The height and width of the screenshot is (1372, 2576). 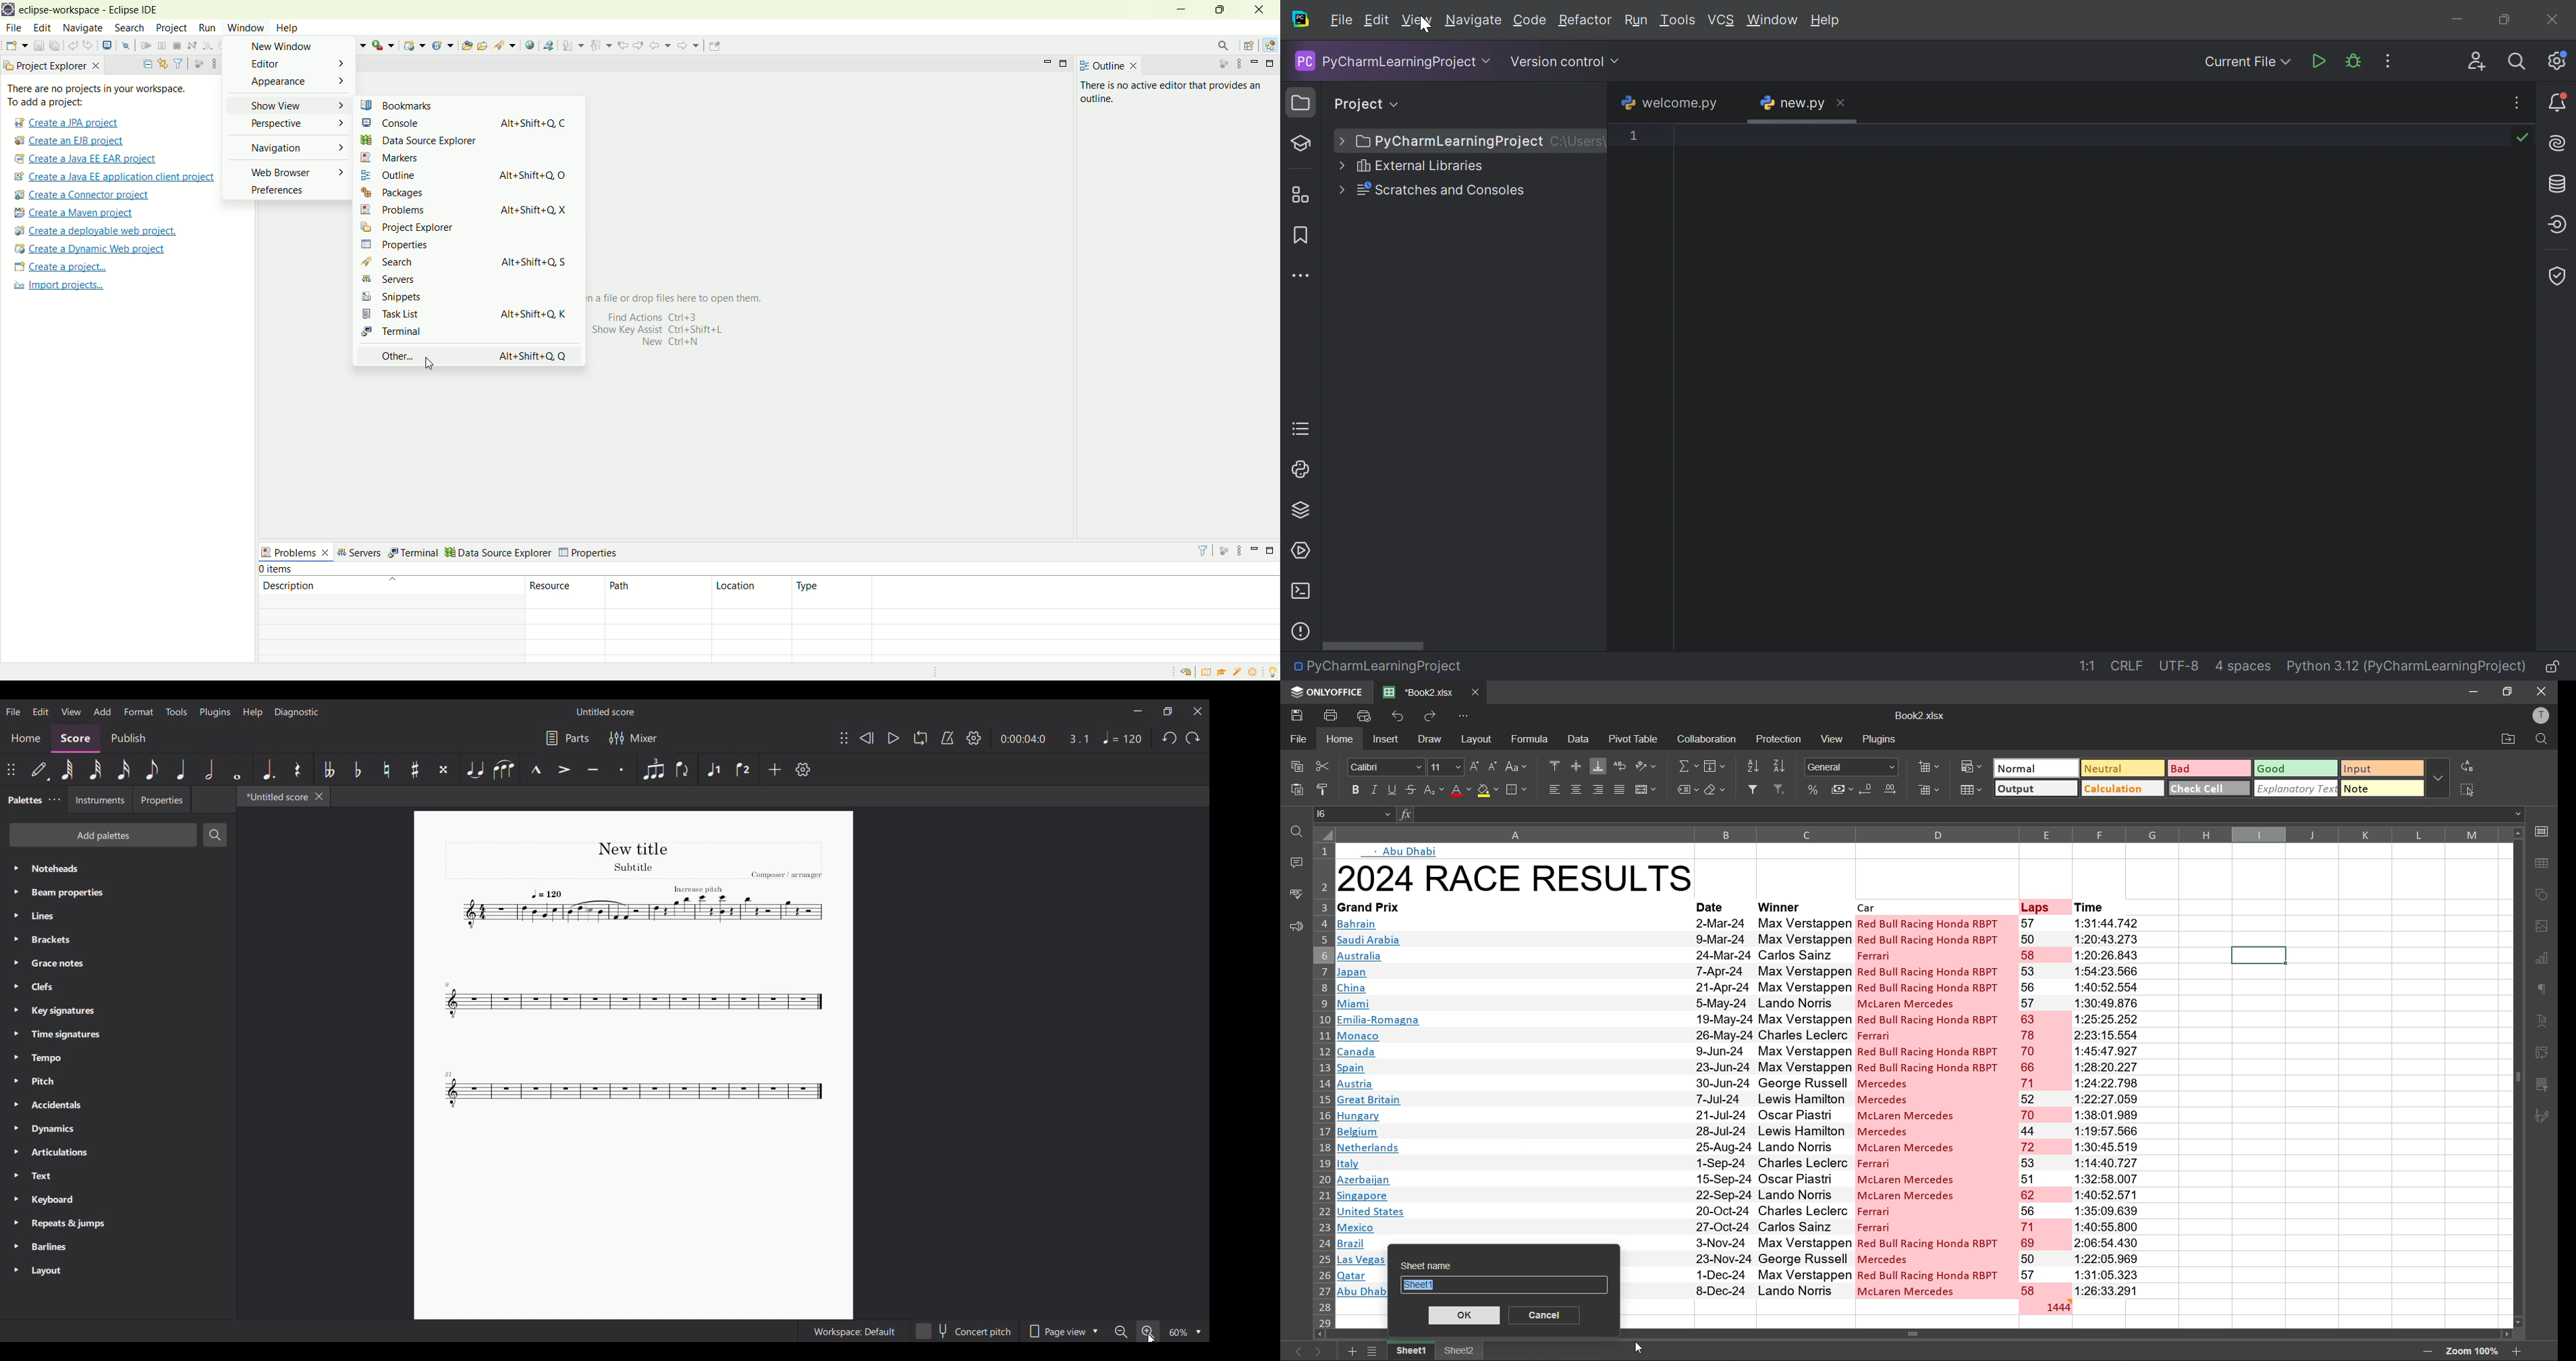 What do you see at coordinates (176, 711) in the screenshot?
I see `Tools menu` at bounding box center [176, 711].